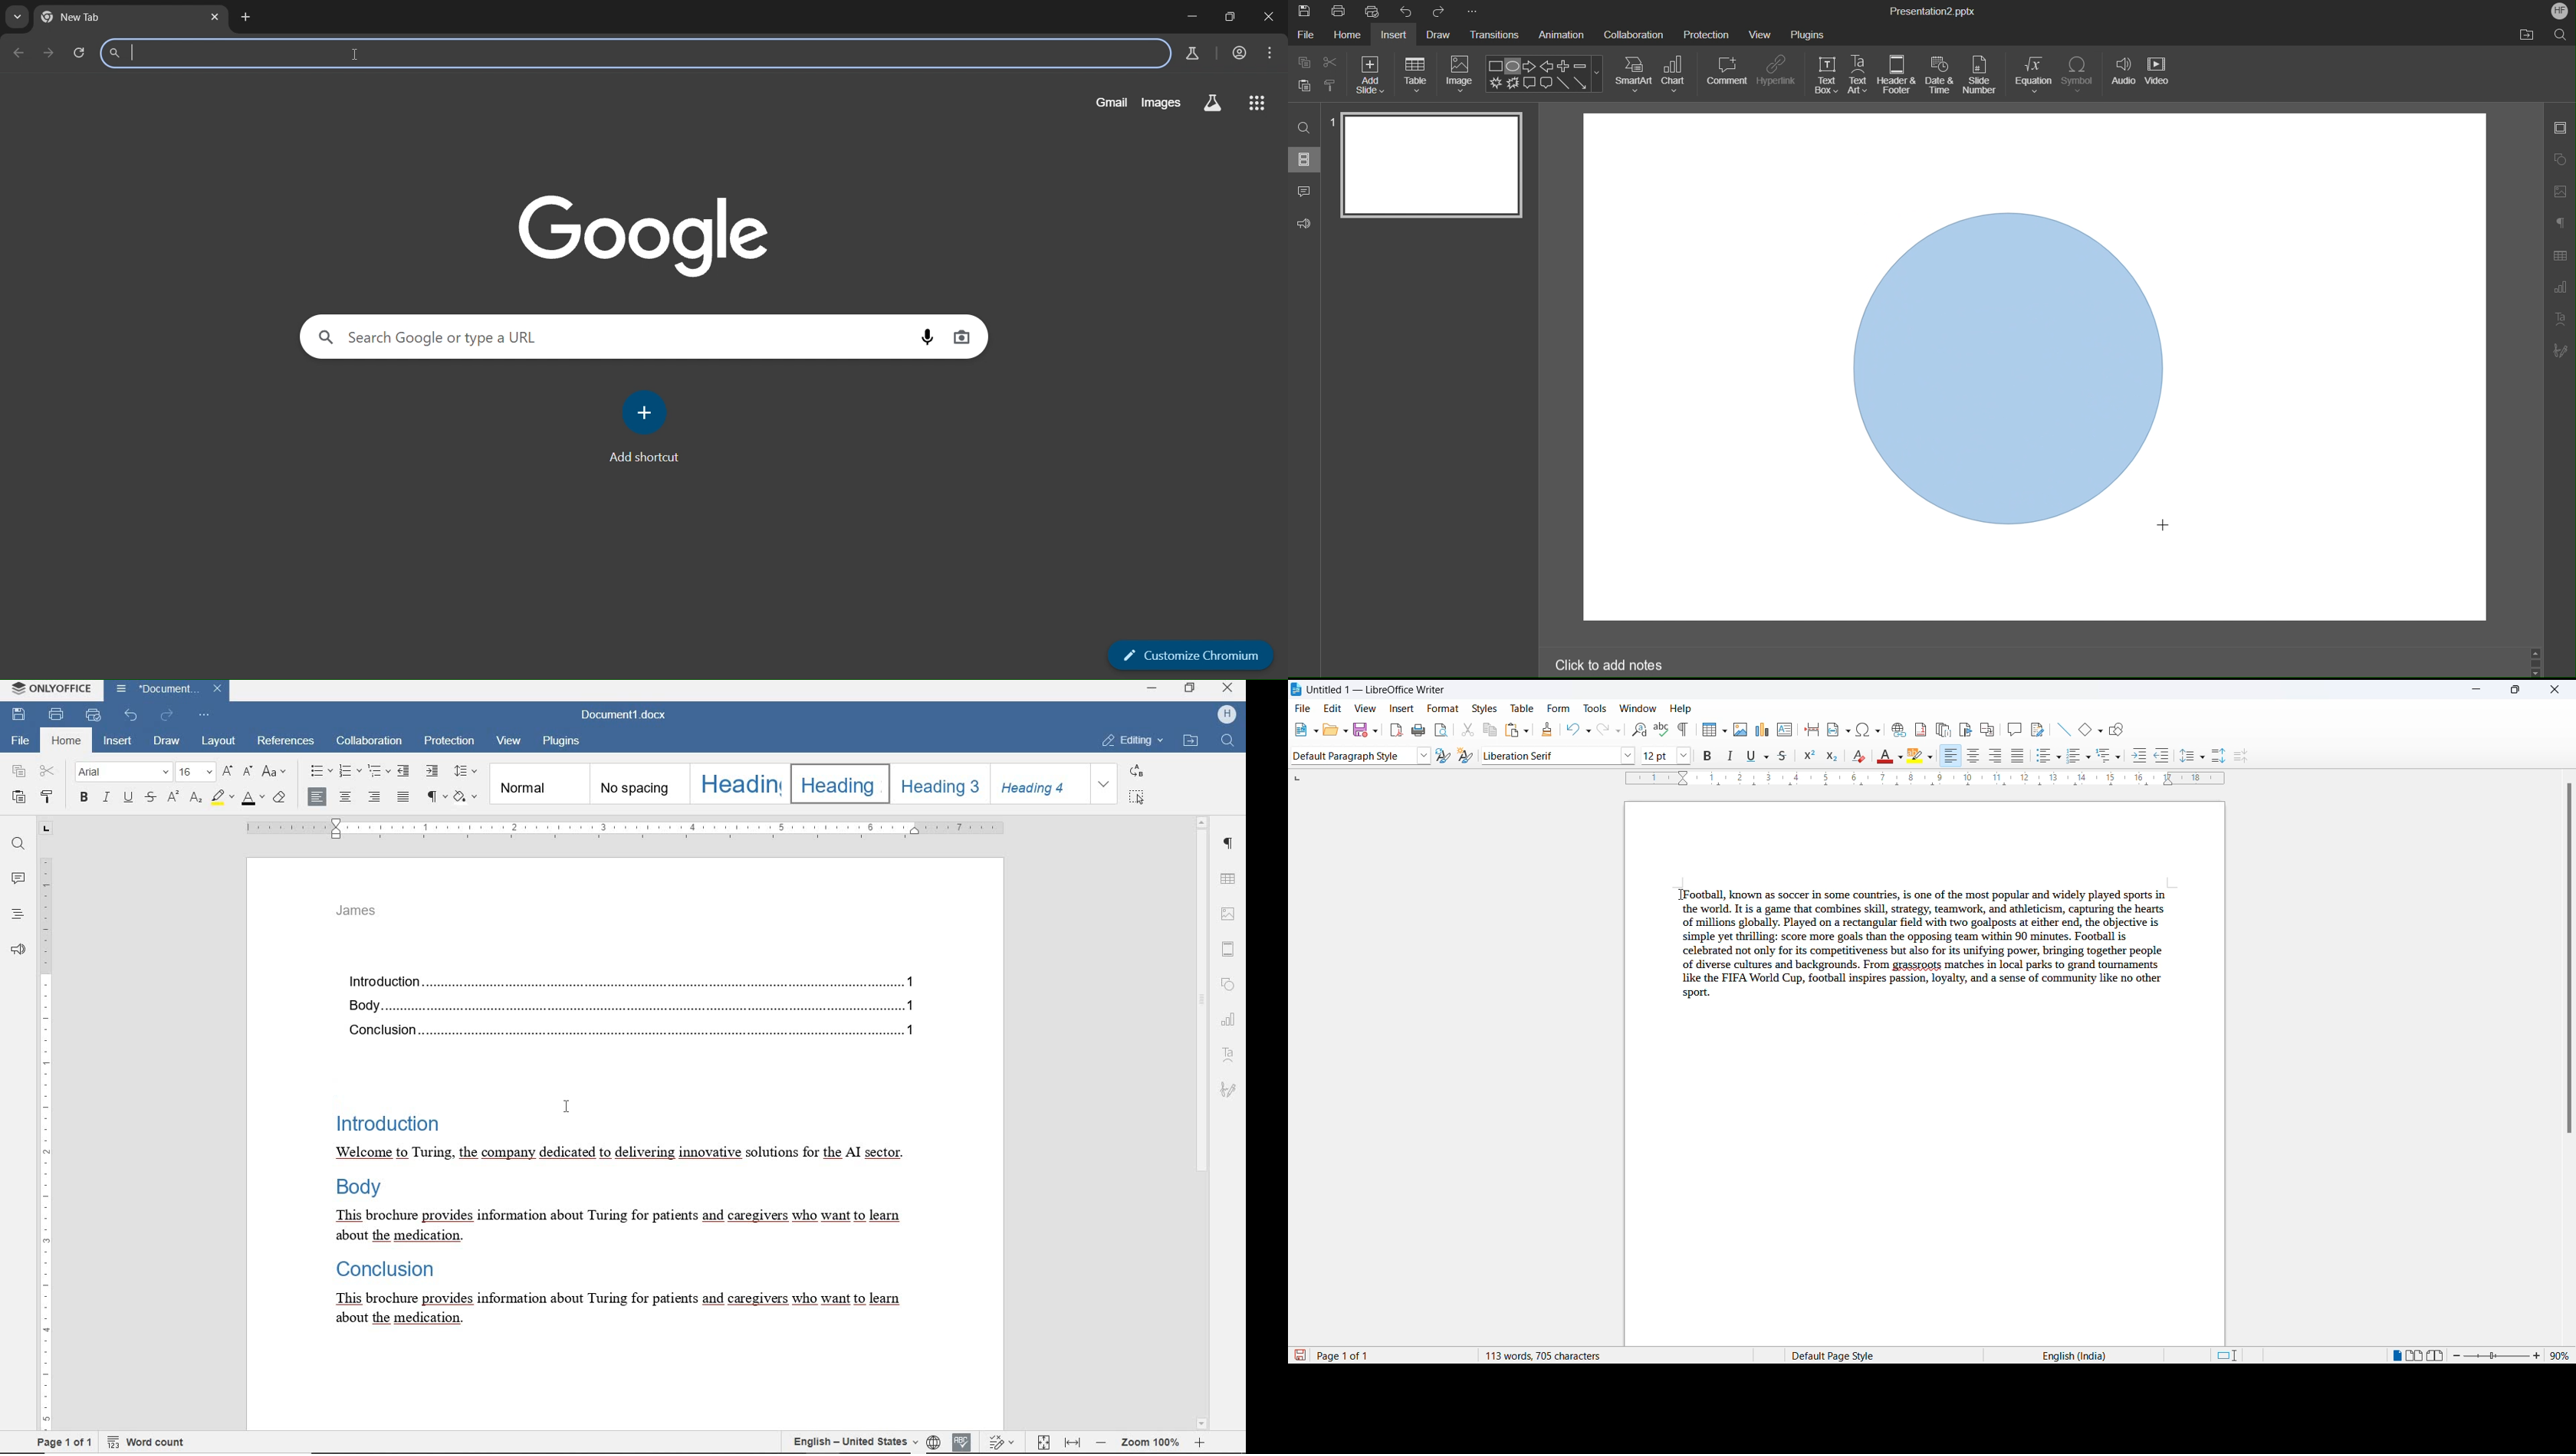 The height and width of the screenshot is (1456, 2576). Describe the element at coordinates (1230, 1055) in the screenshot. I see `Text Art` at that location.